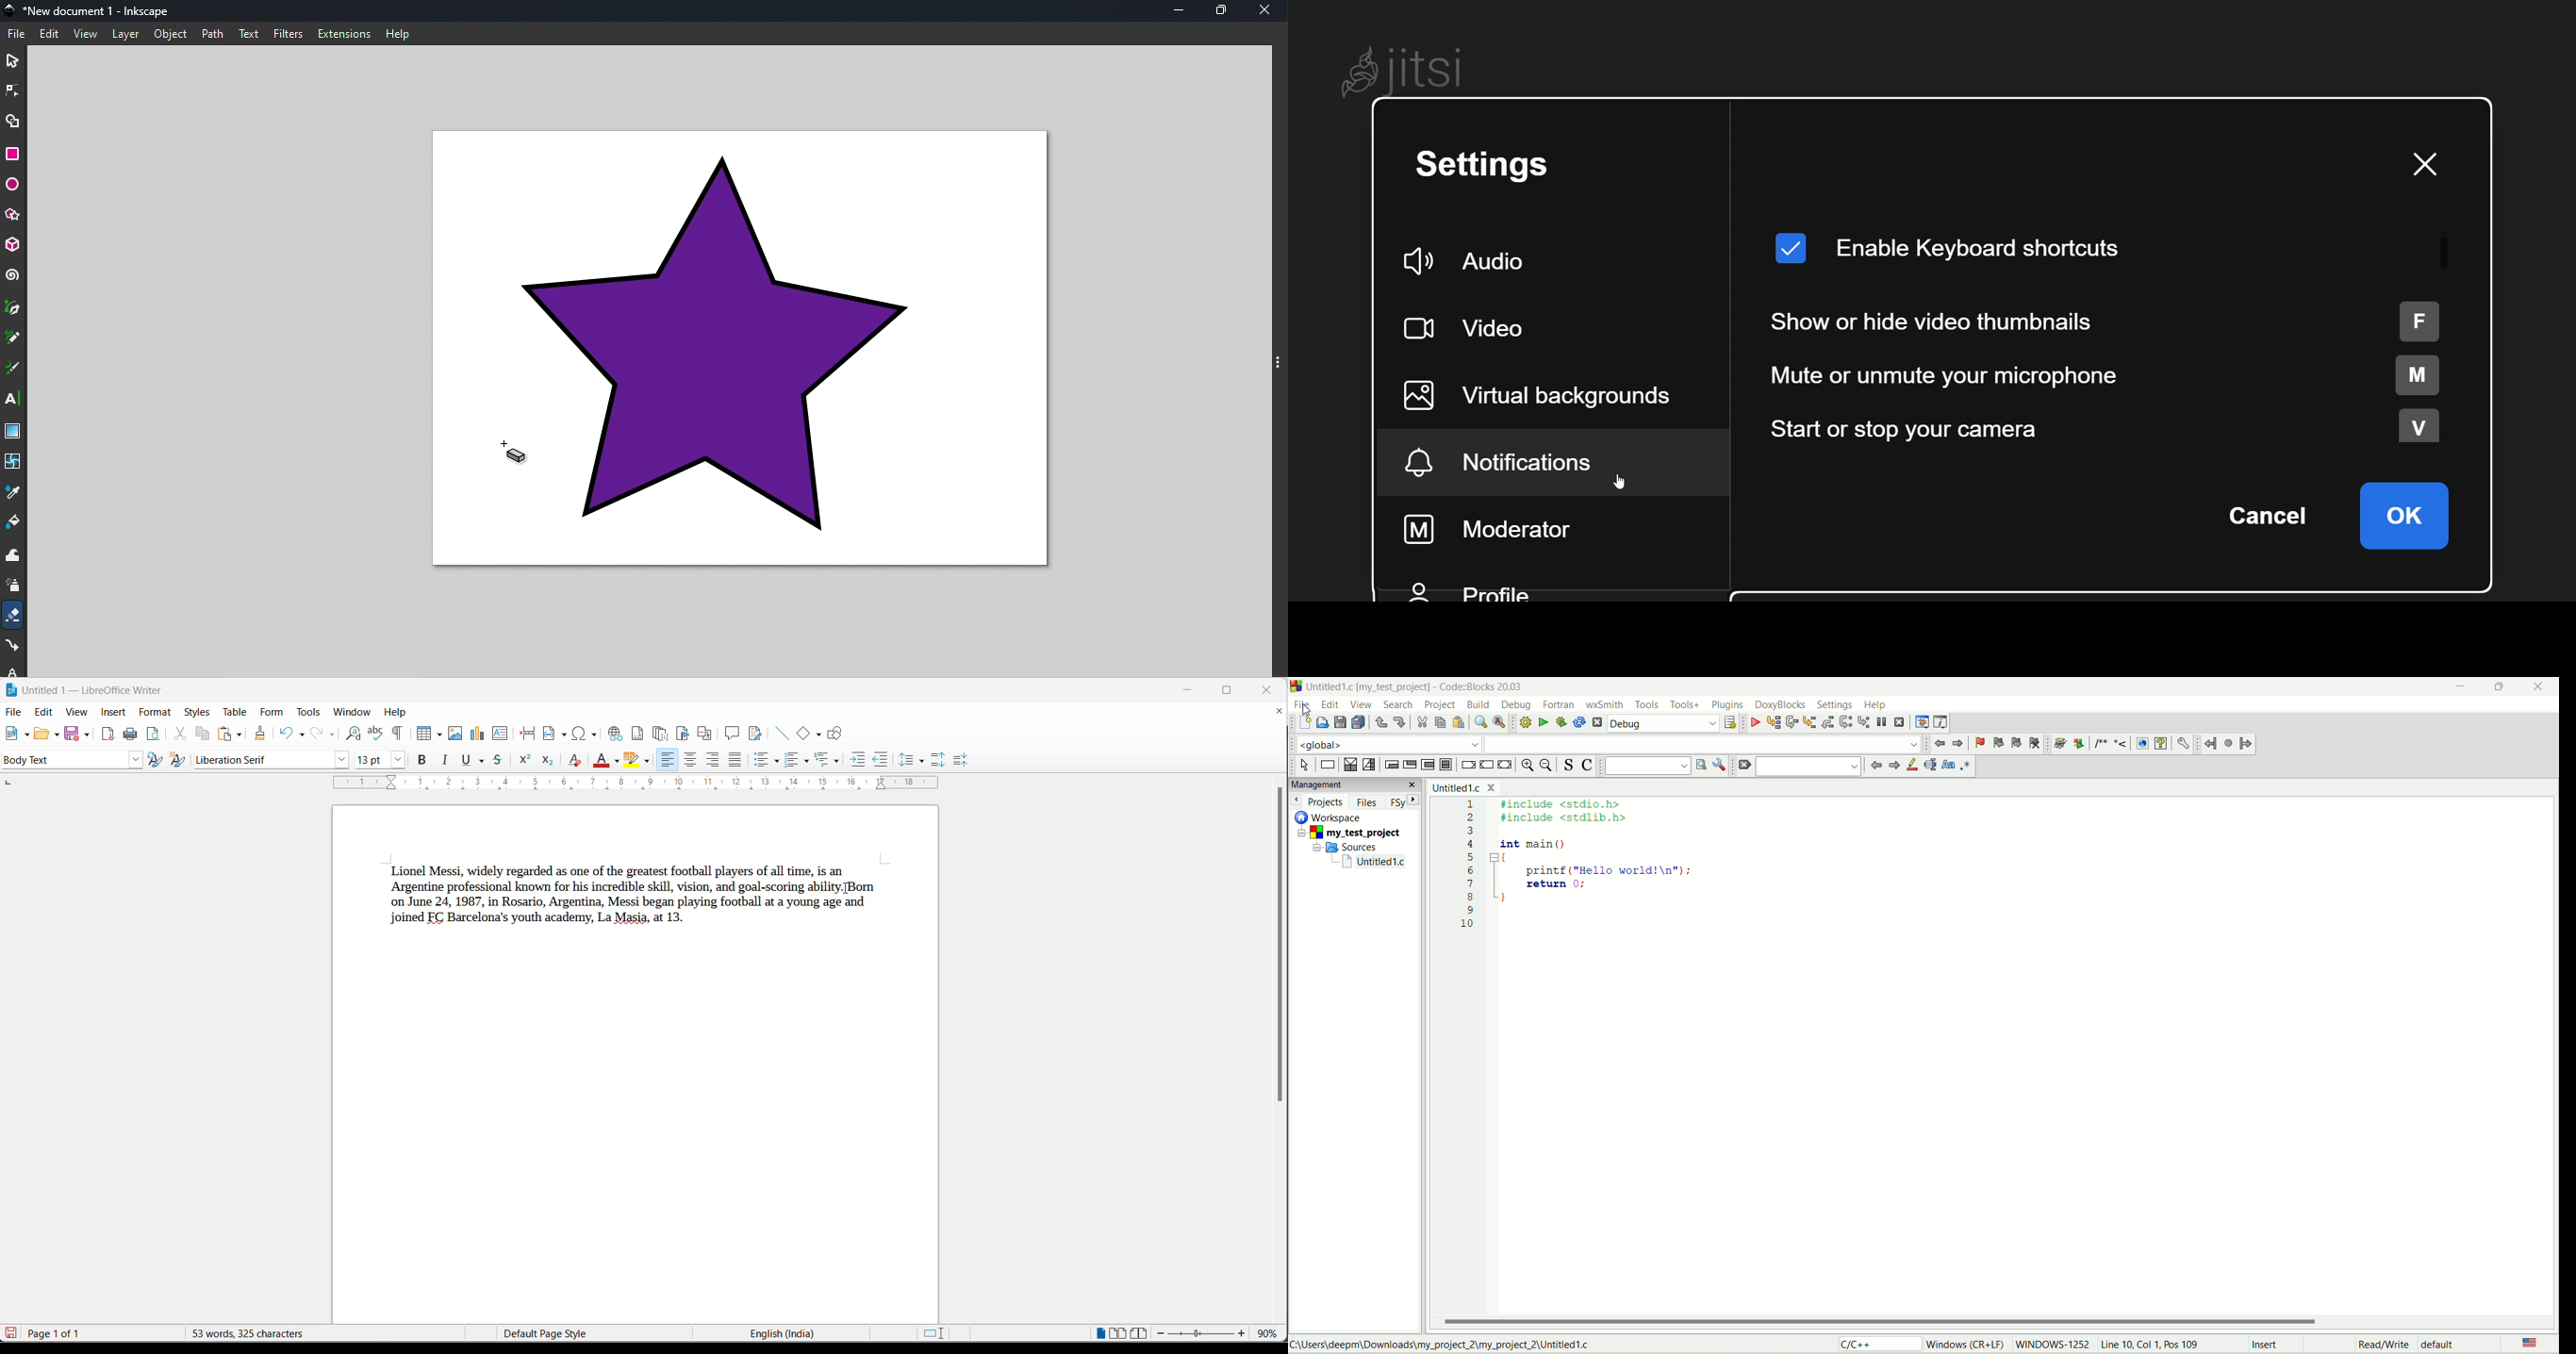  I want to click on read/write, so click(2382, 1345).